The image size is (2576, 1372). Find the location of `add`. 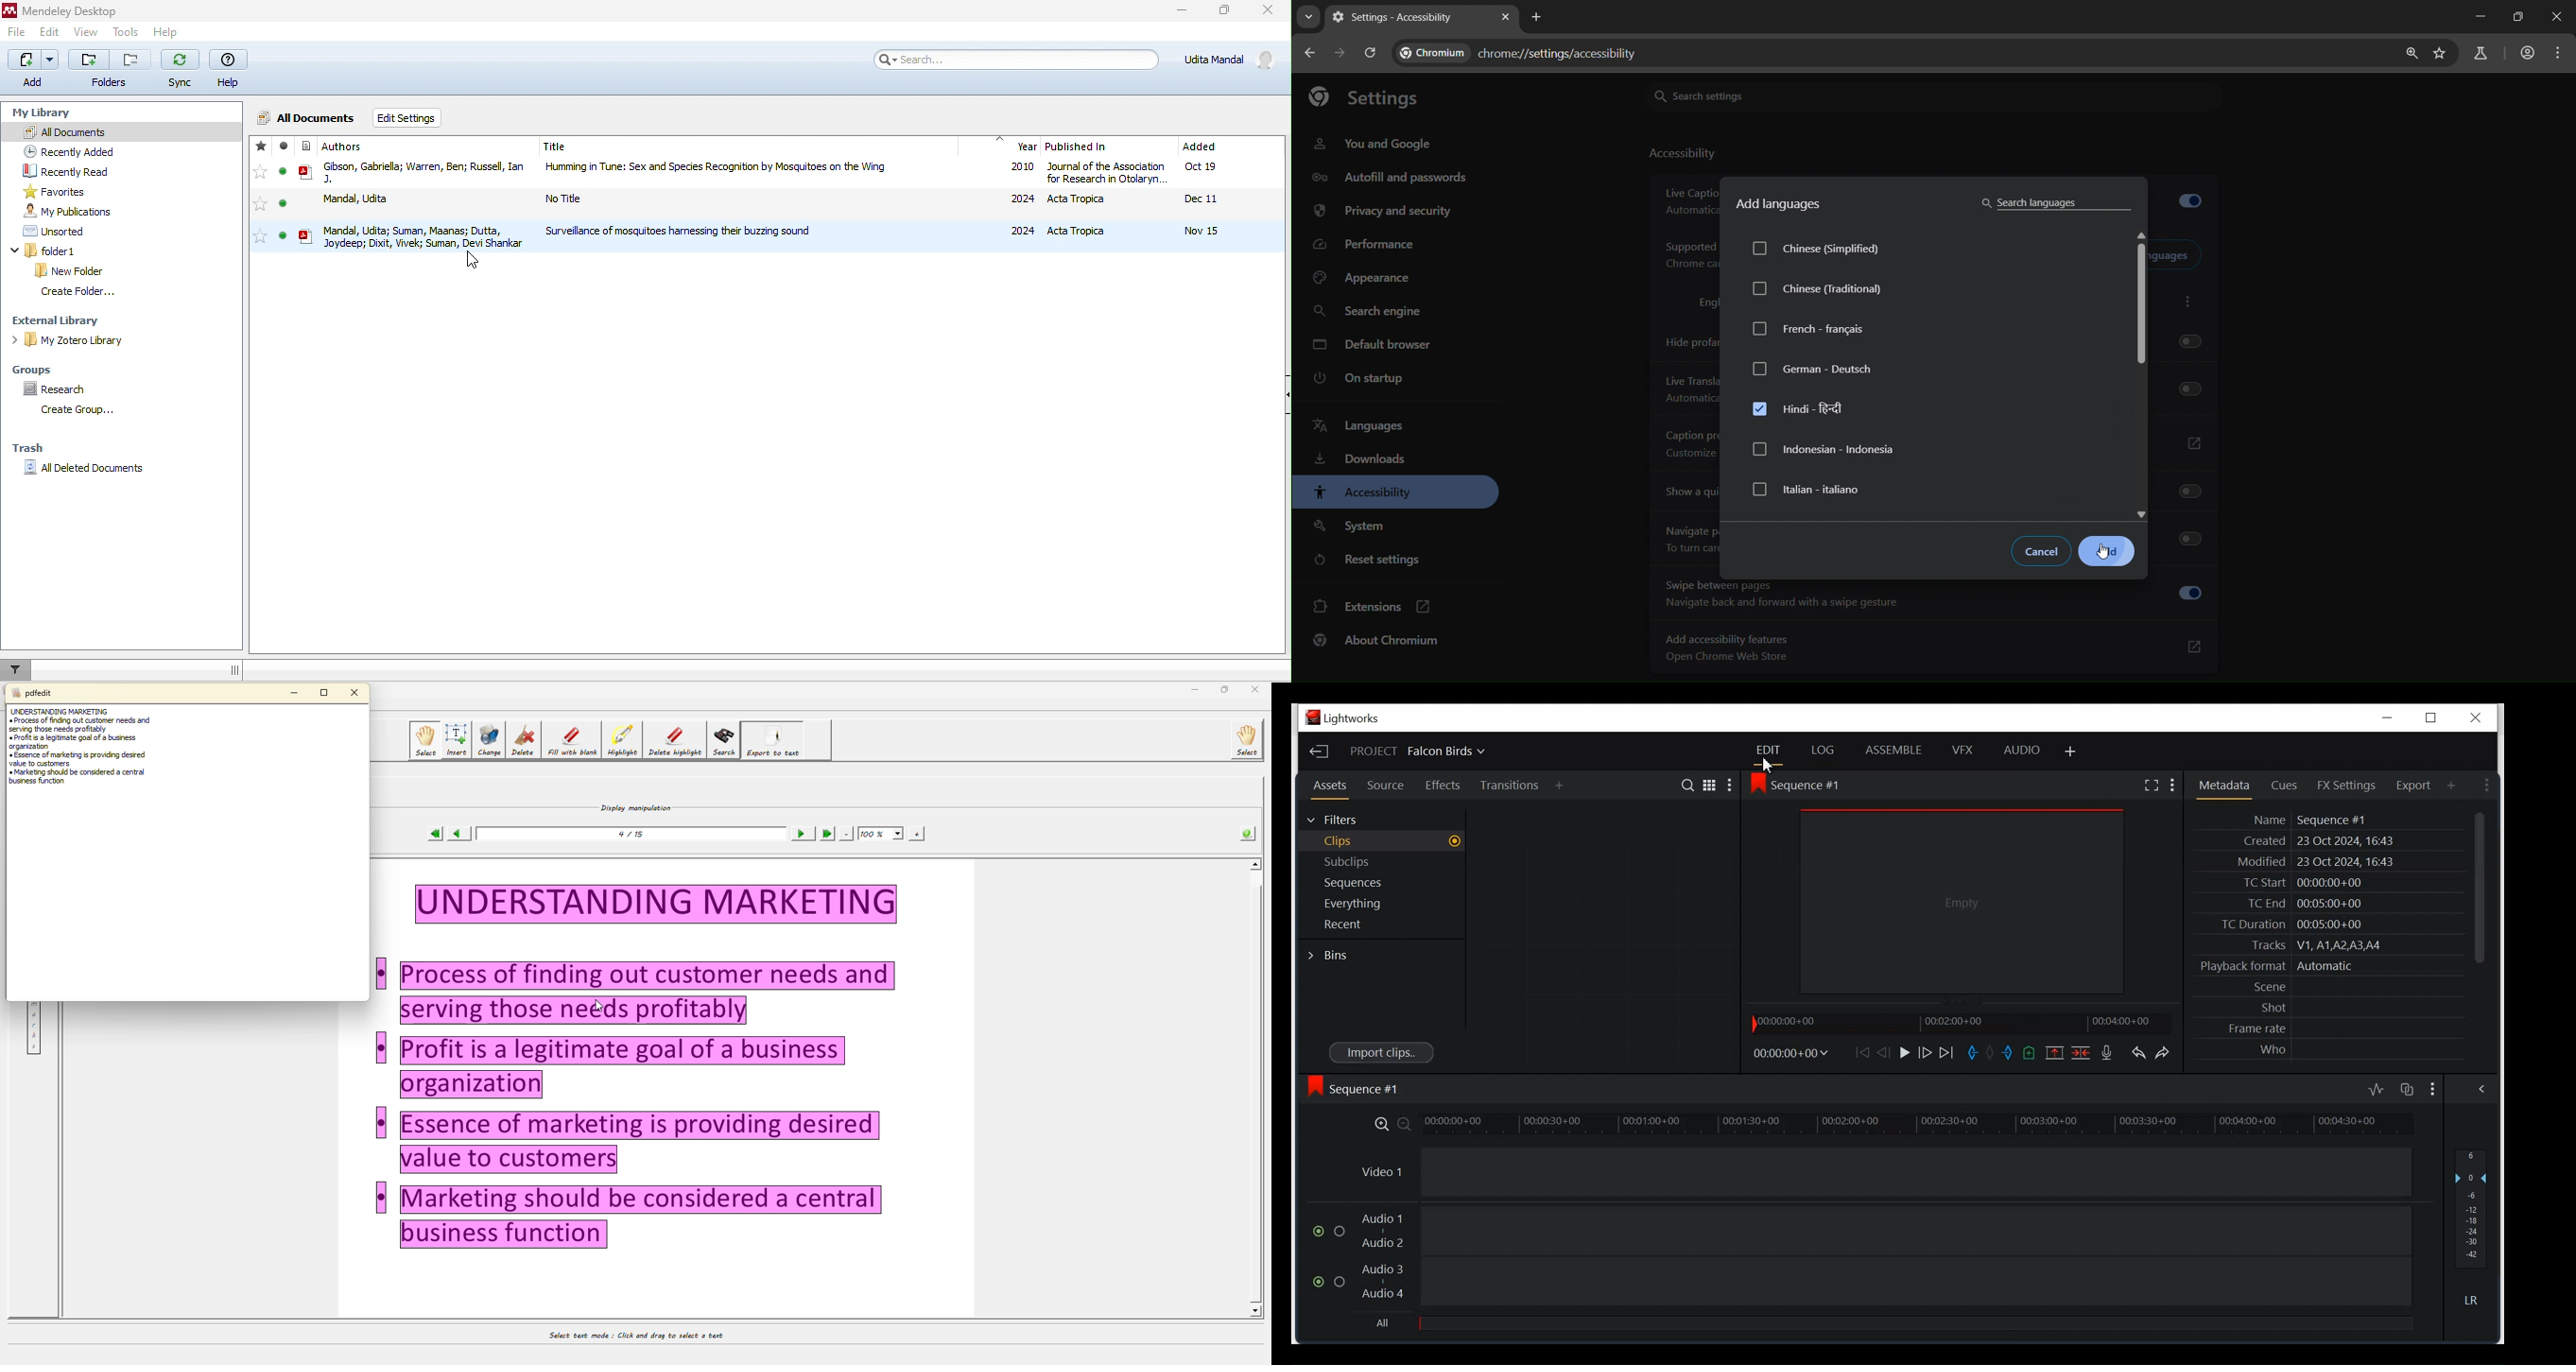

add is located at coordinates (34, 71).